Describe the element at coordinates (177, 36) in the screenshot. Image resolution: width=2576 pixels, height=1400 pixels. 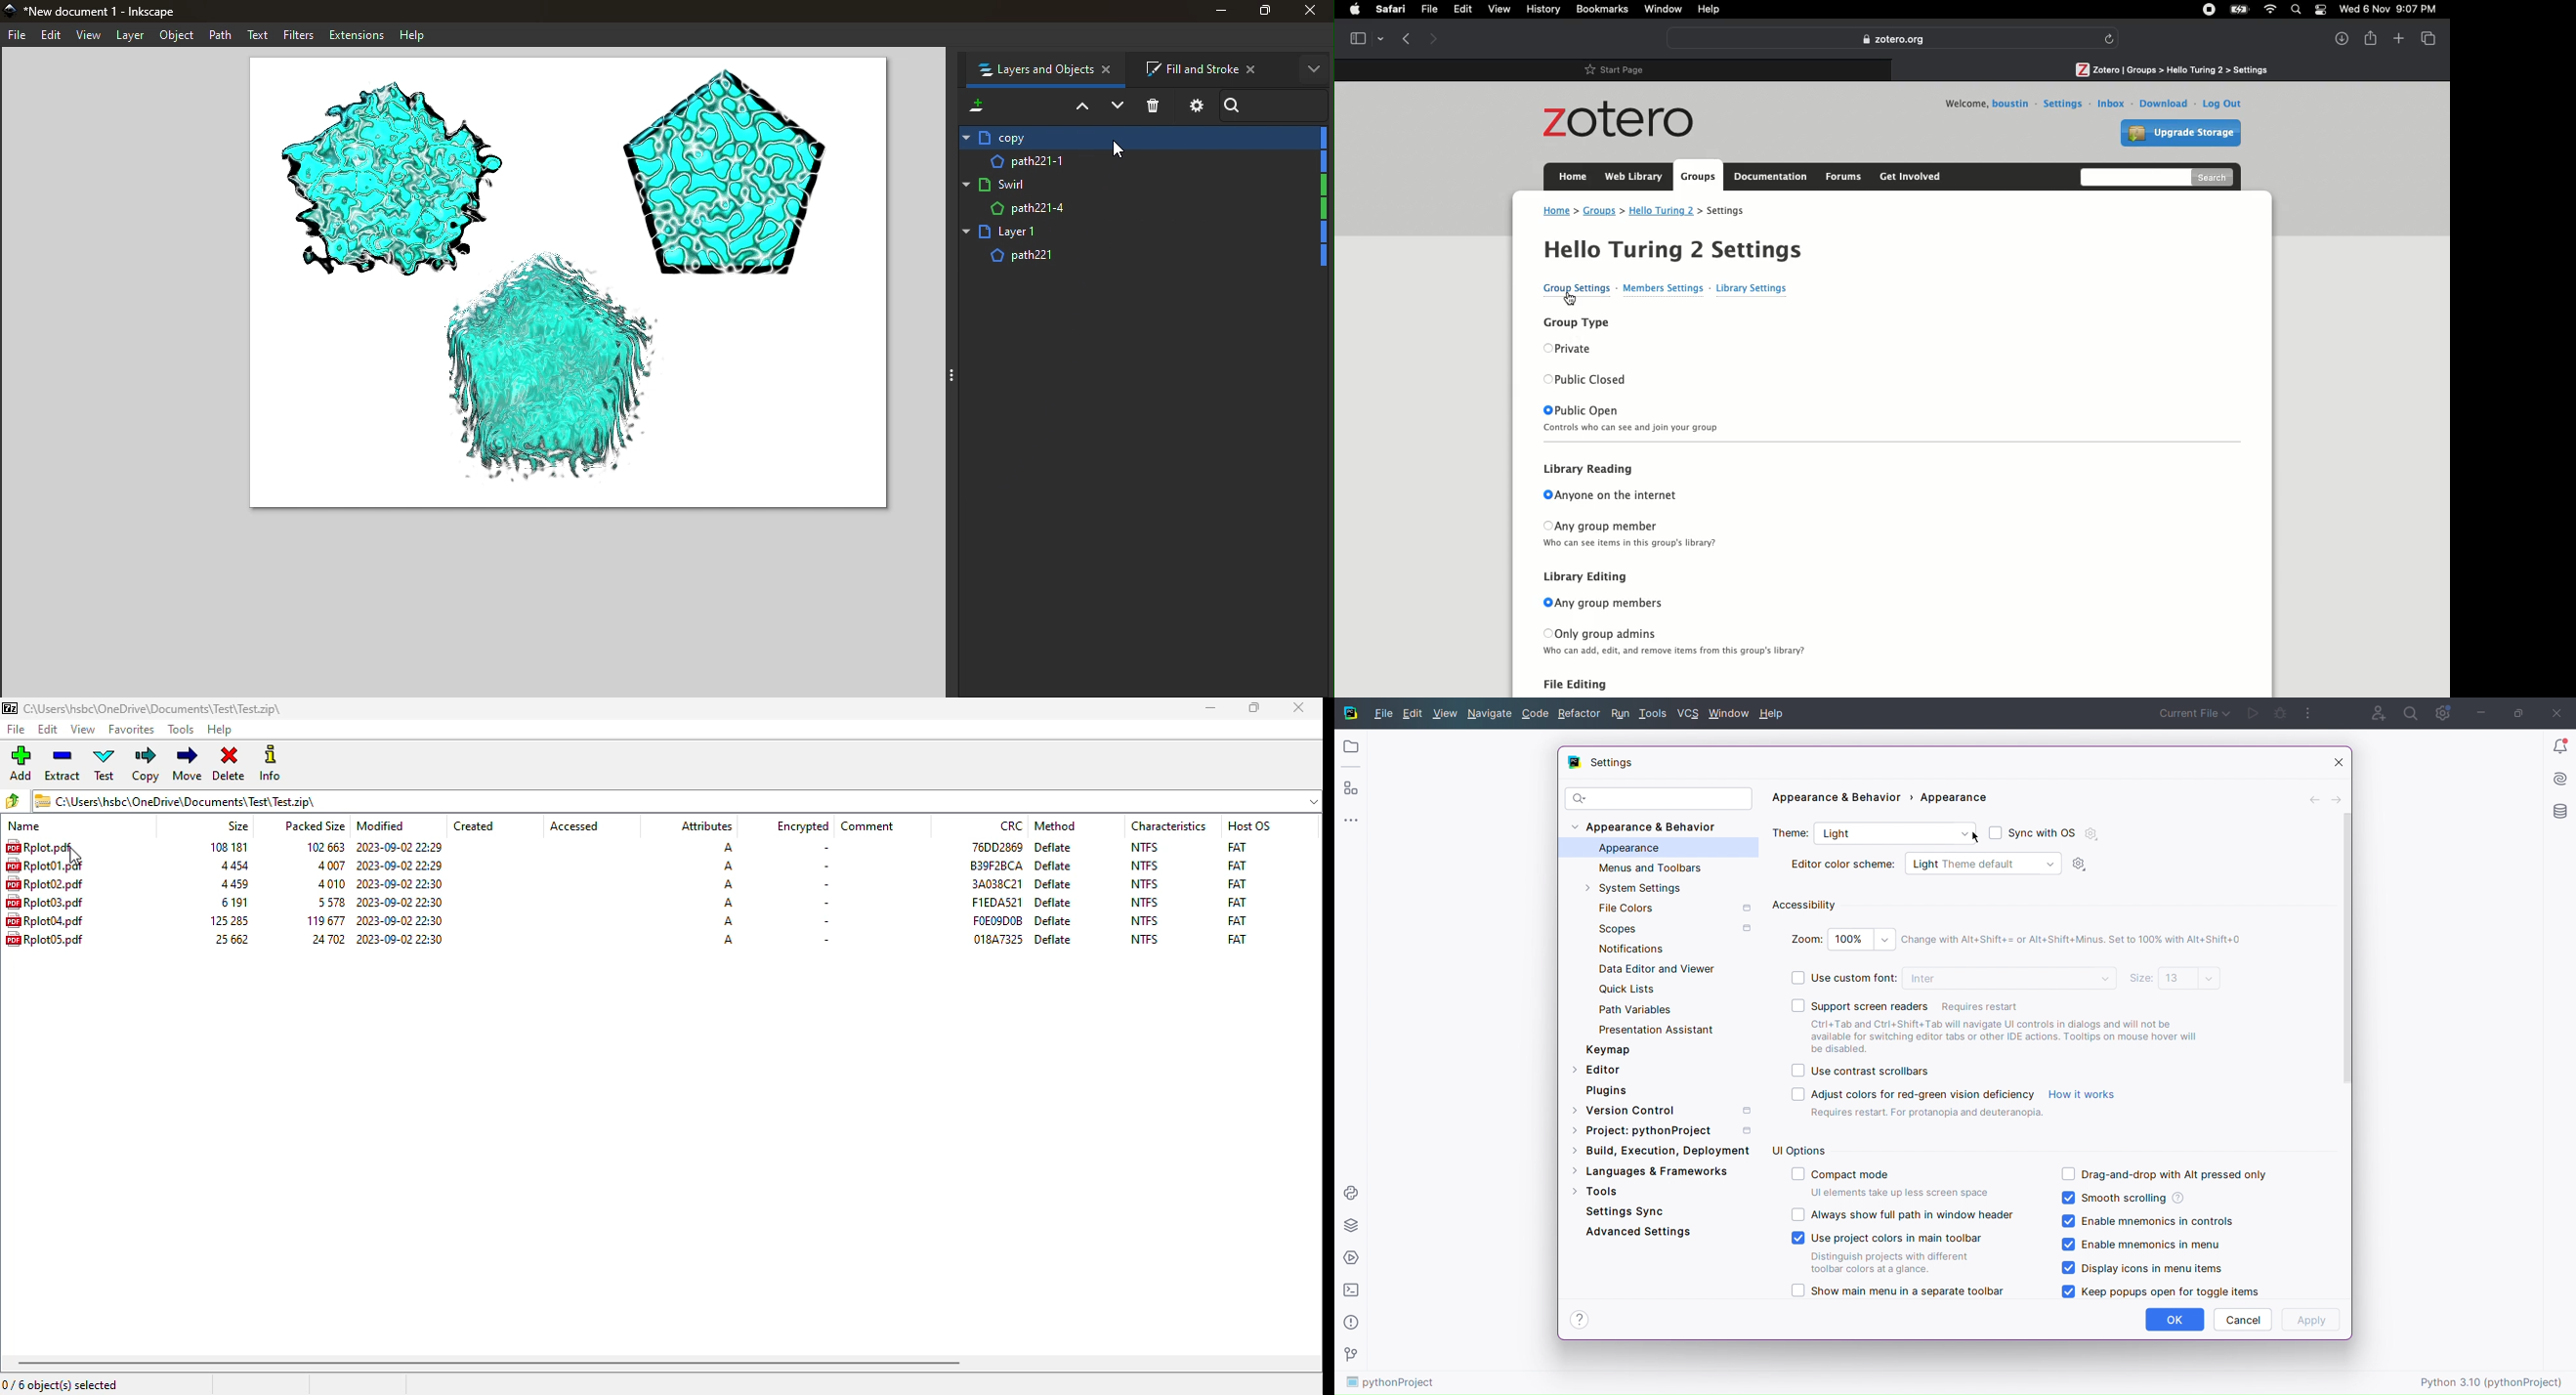
I see `Object` at that location.